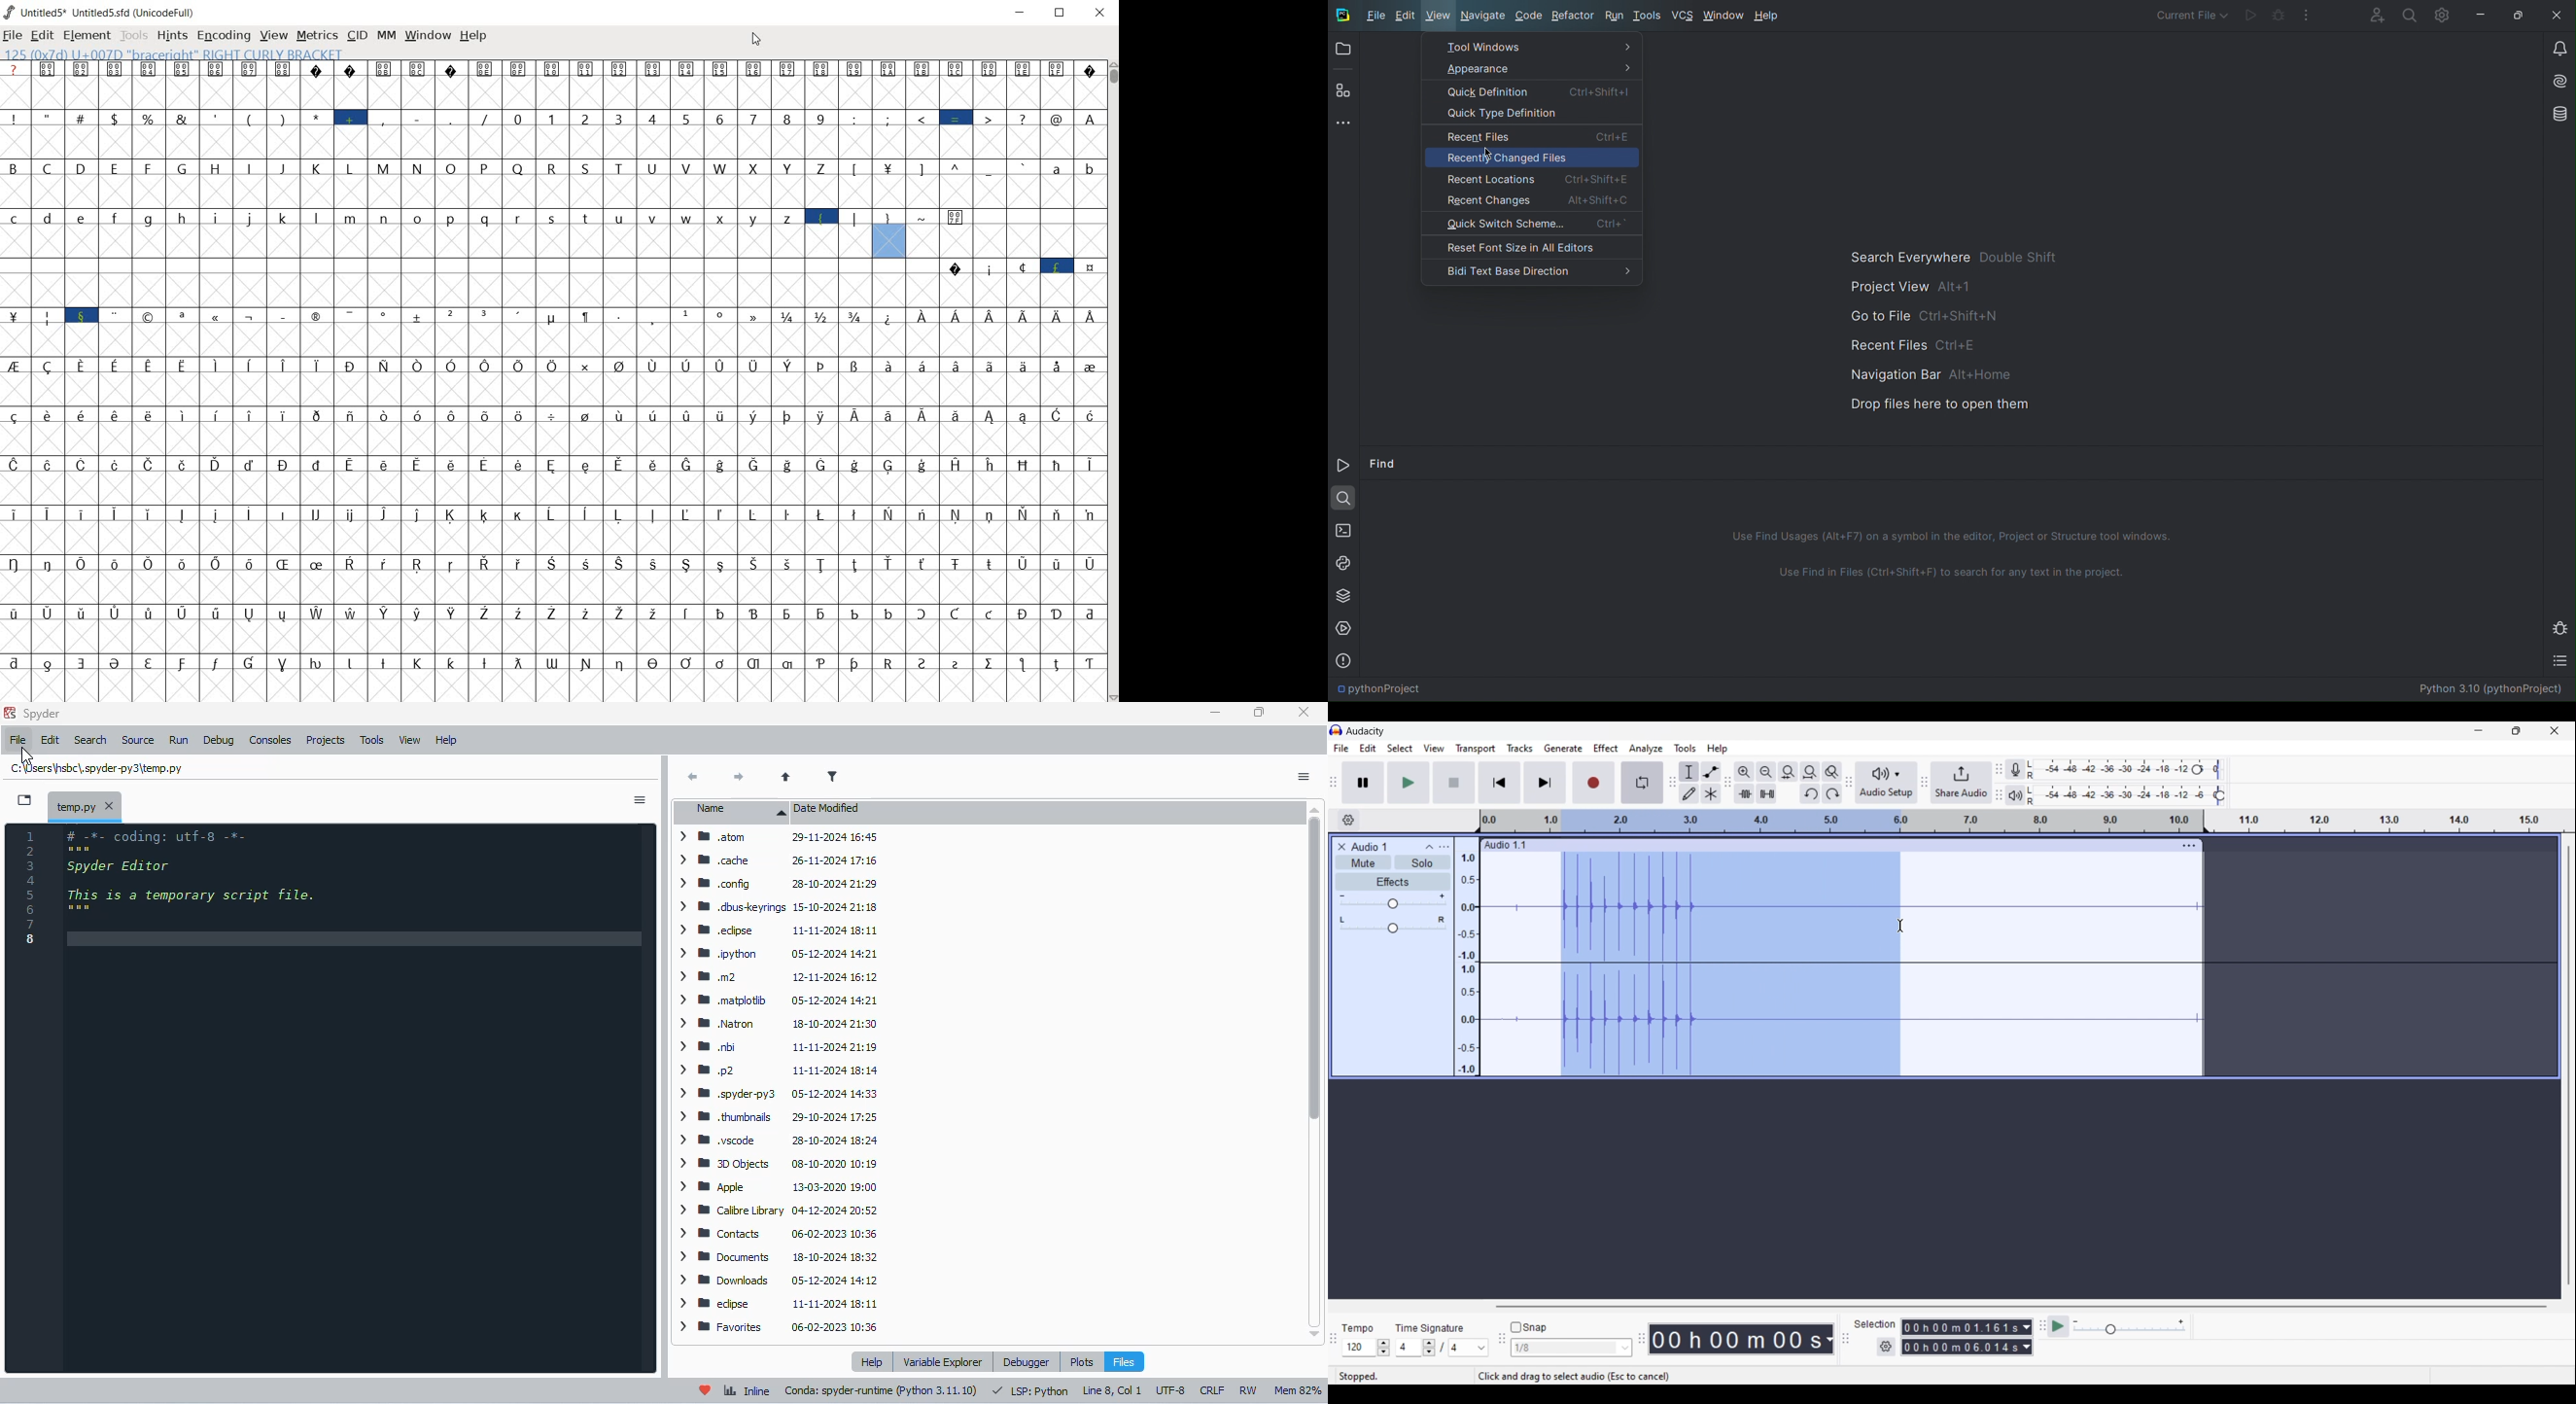 The height and width of the screenshot is (1428, 2576). What do you see at coordinates (73, 805) in the screenshot?
I see `temporary file` at bounding box center [73, 805].